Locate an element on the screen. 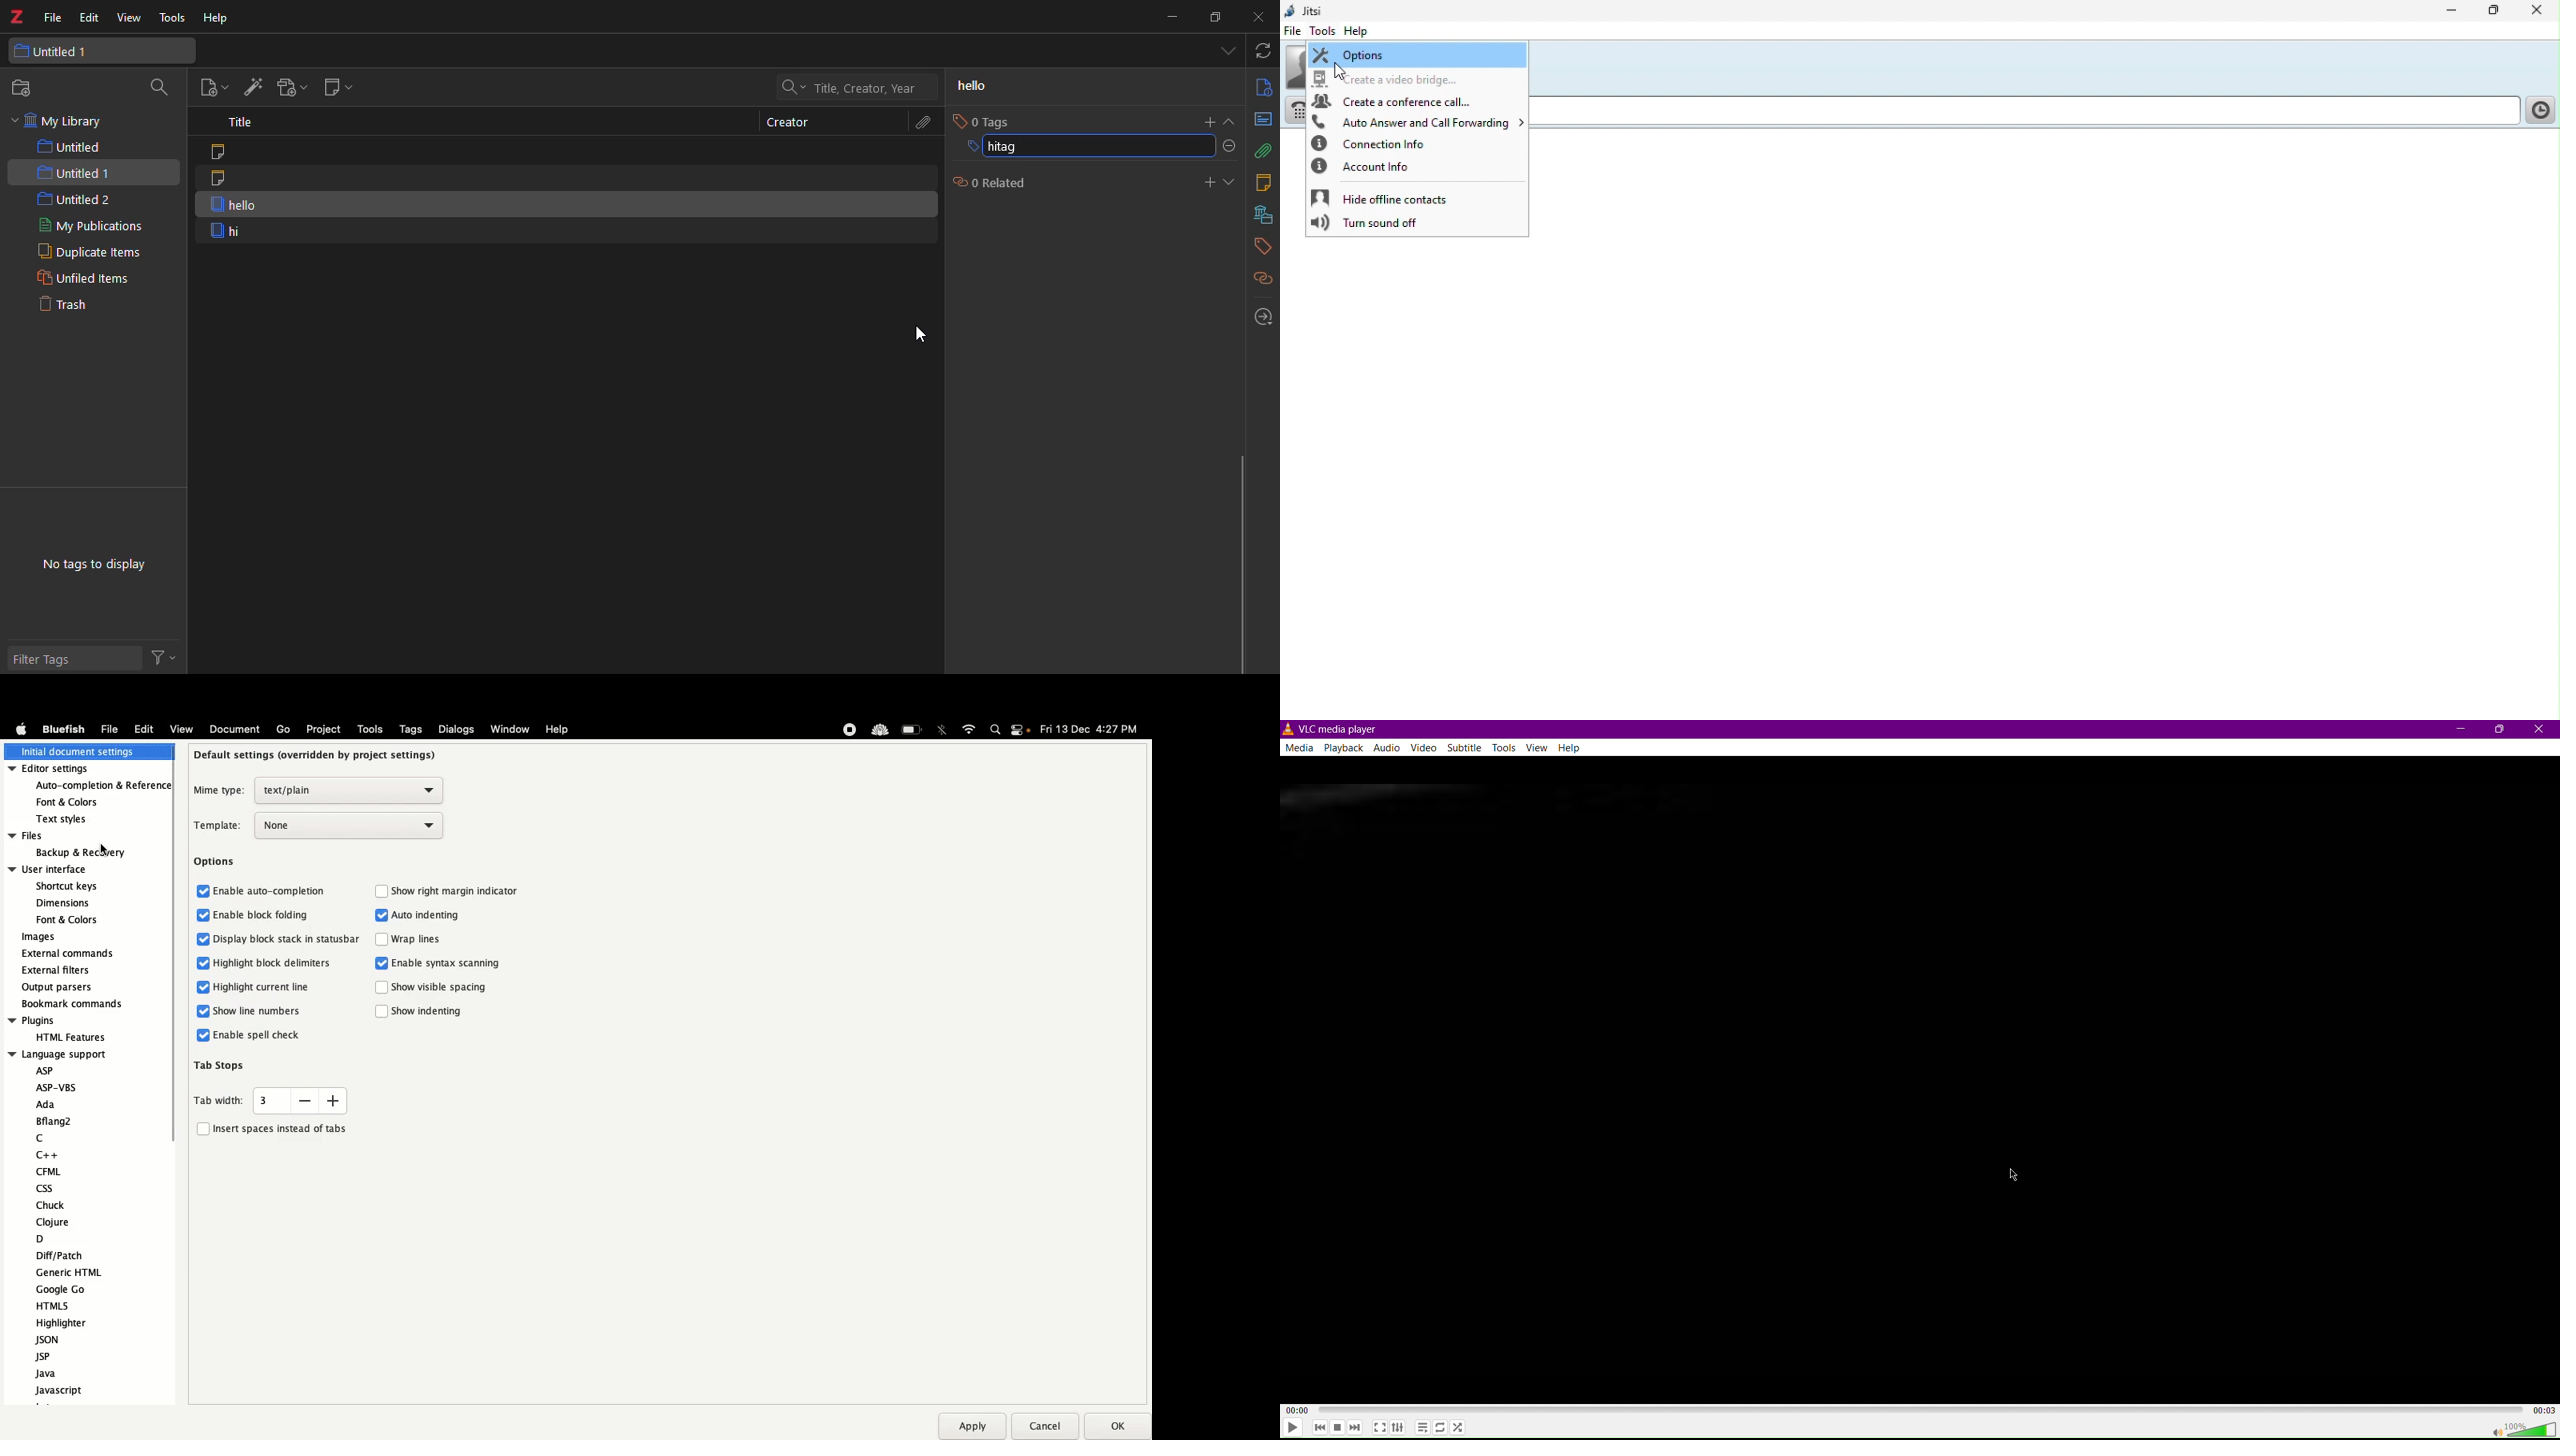  untitled 1 is located at coordinates (75, 171).